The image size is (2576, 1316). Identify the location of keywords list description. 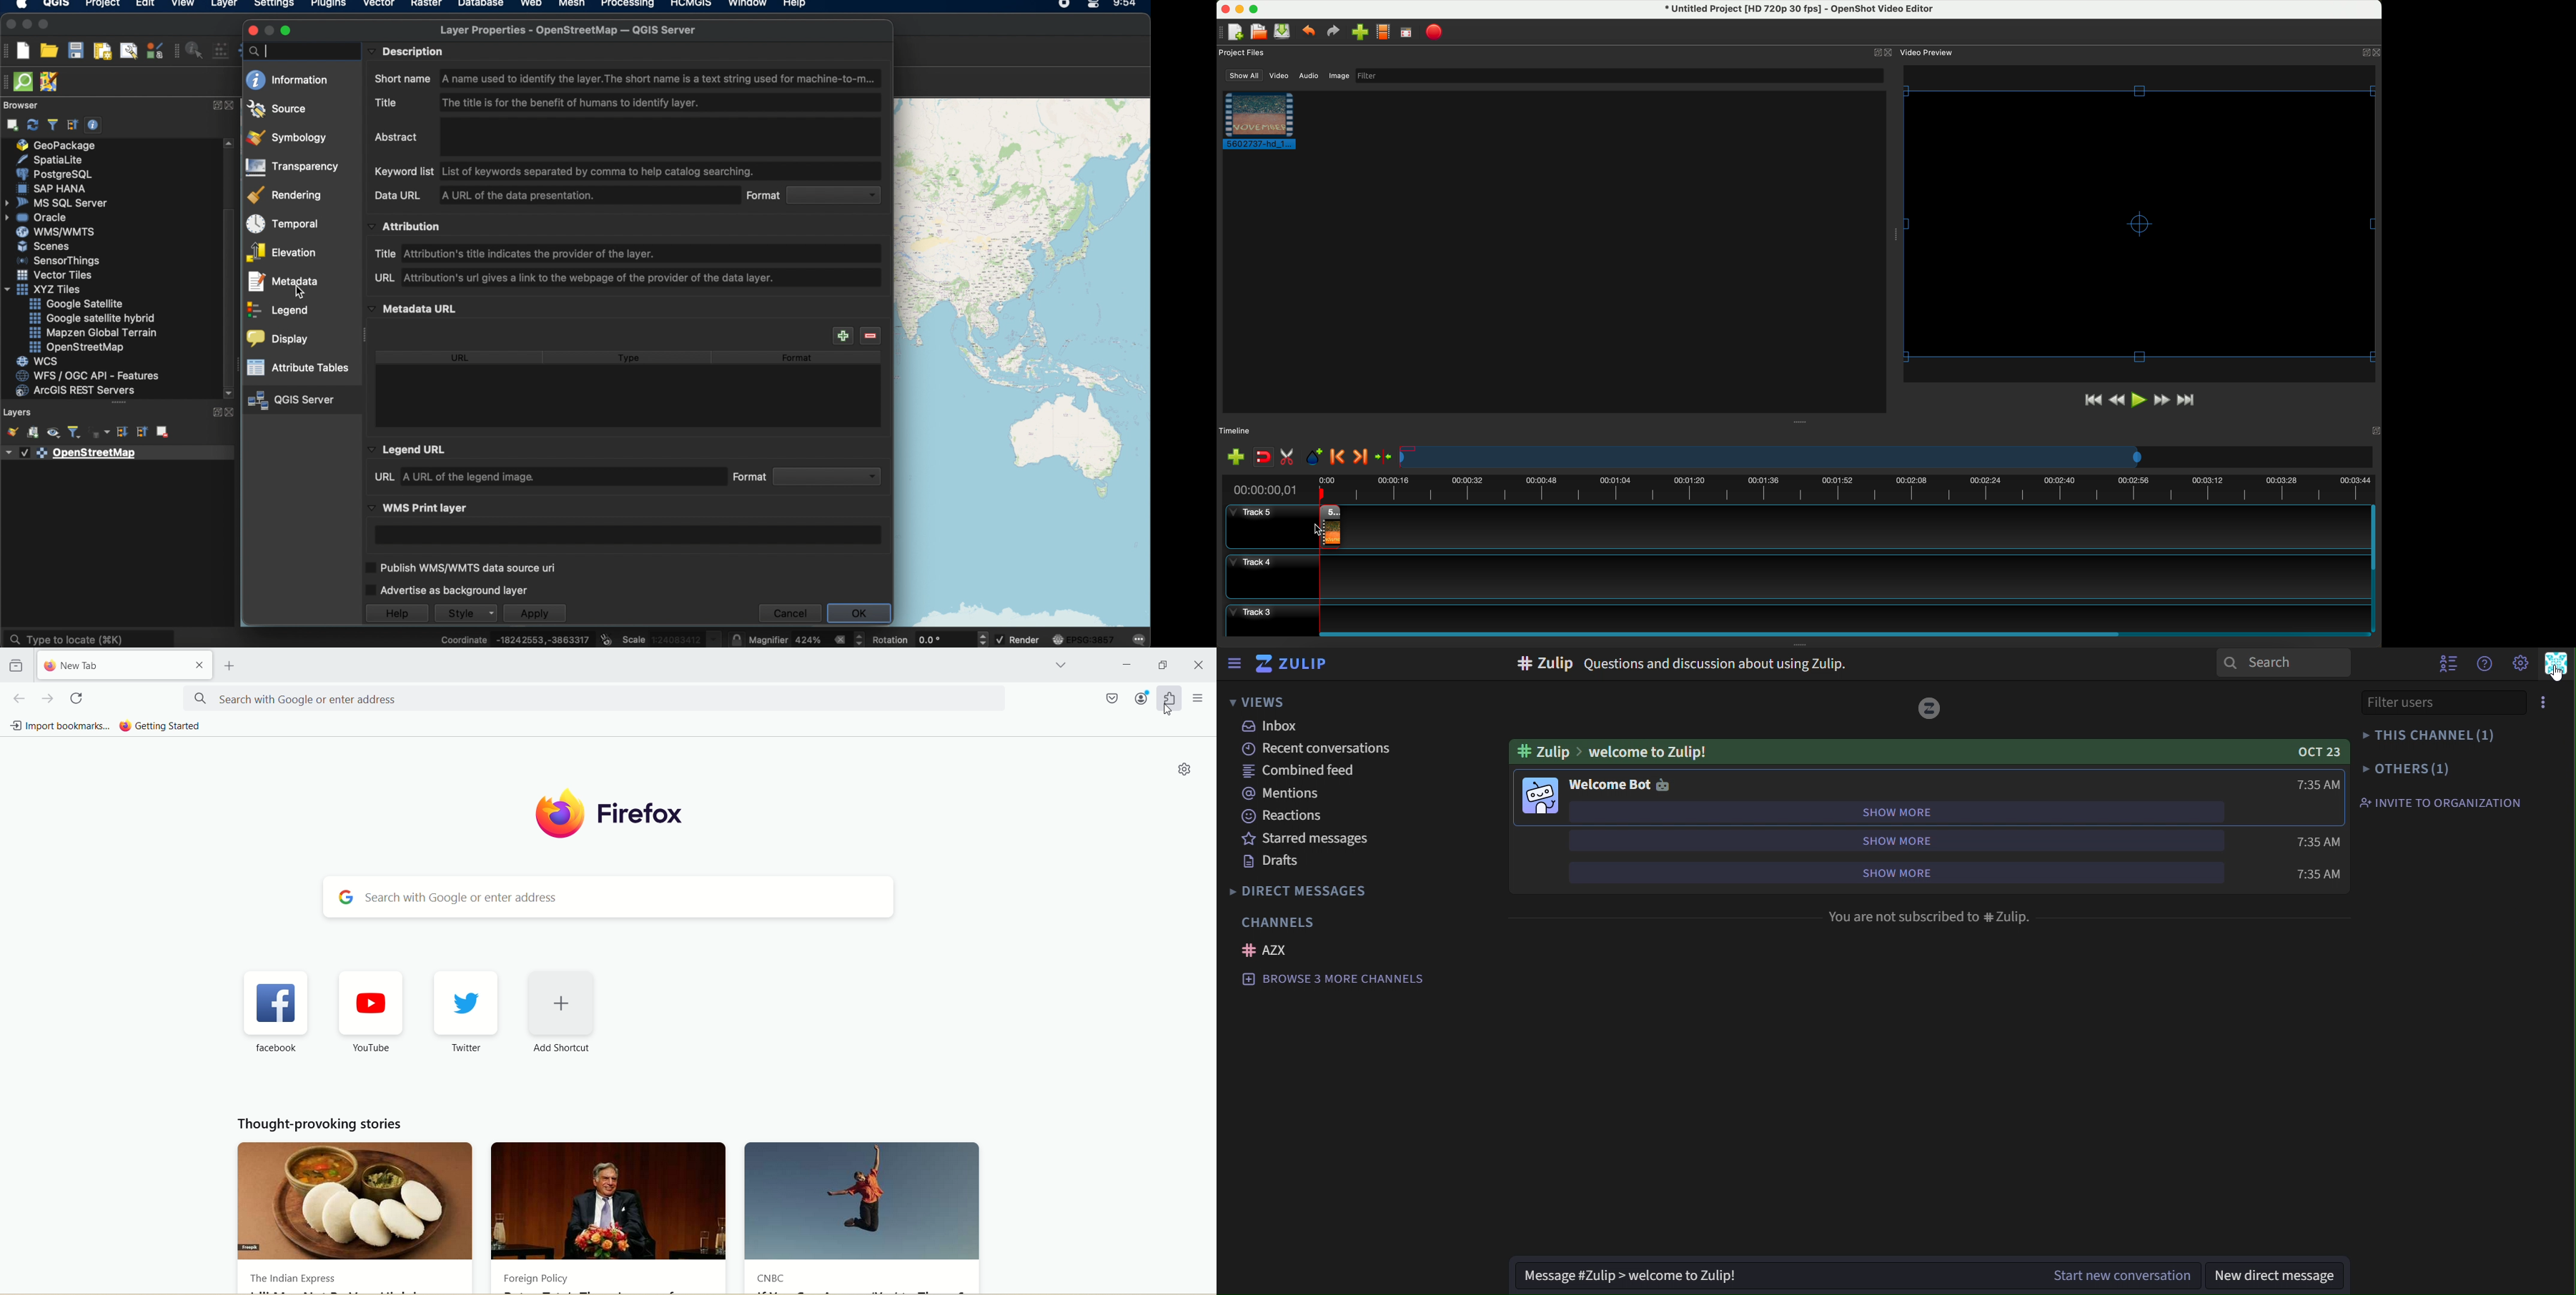
(567, 171).